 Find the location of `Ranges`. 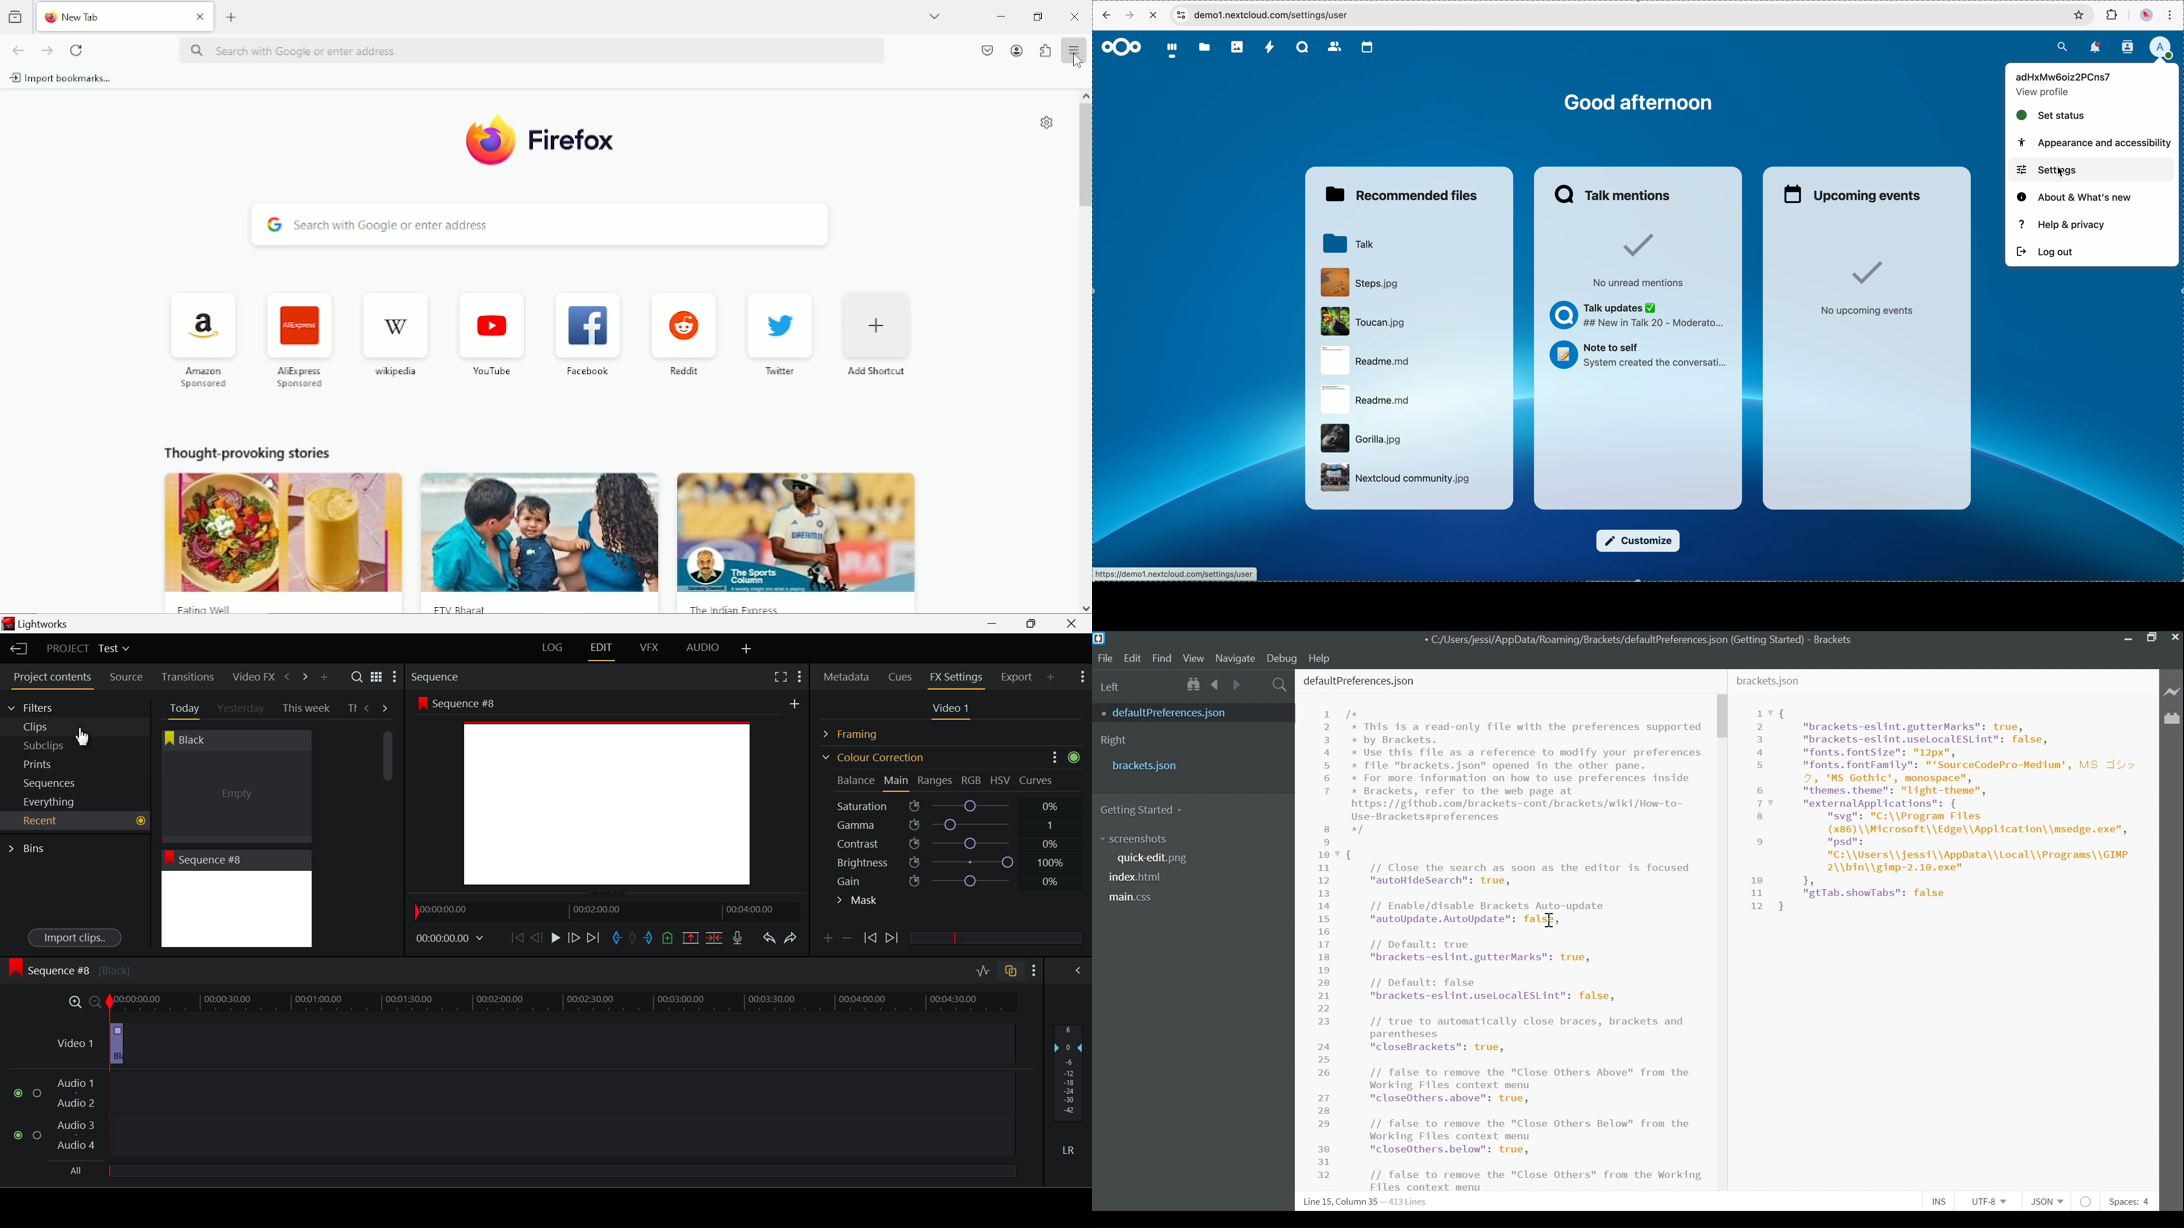

Ranges is located at coordinates (935, 782).